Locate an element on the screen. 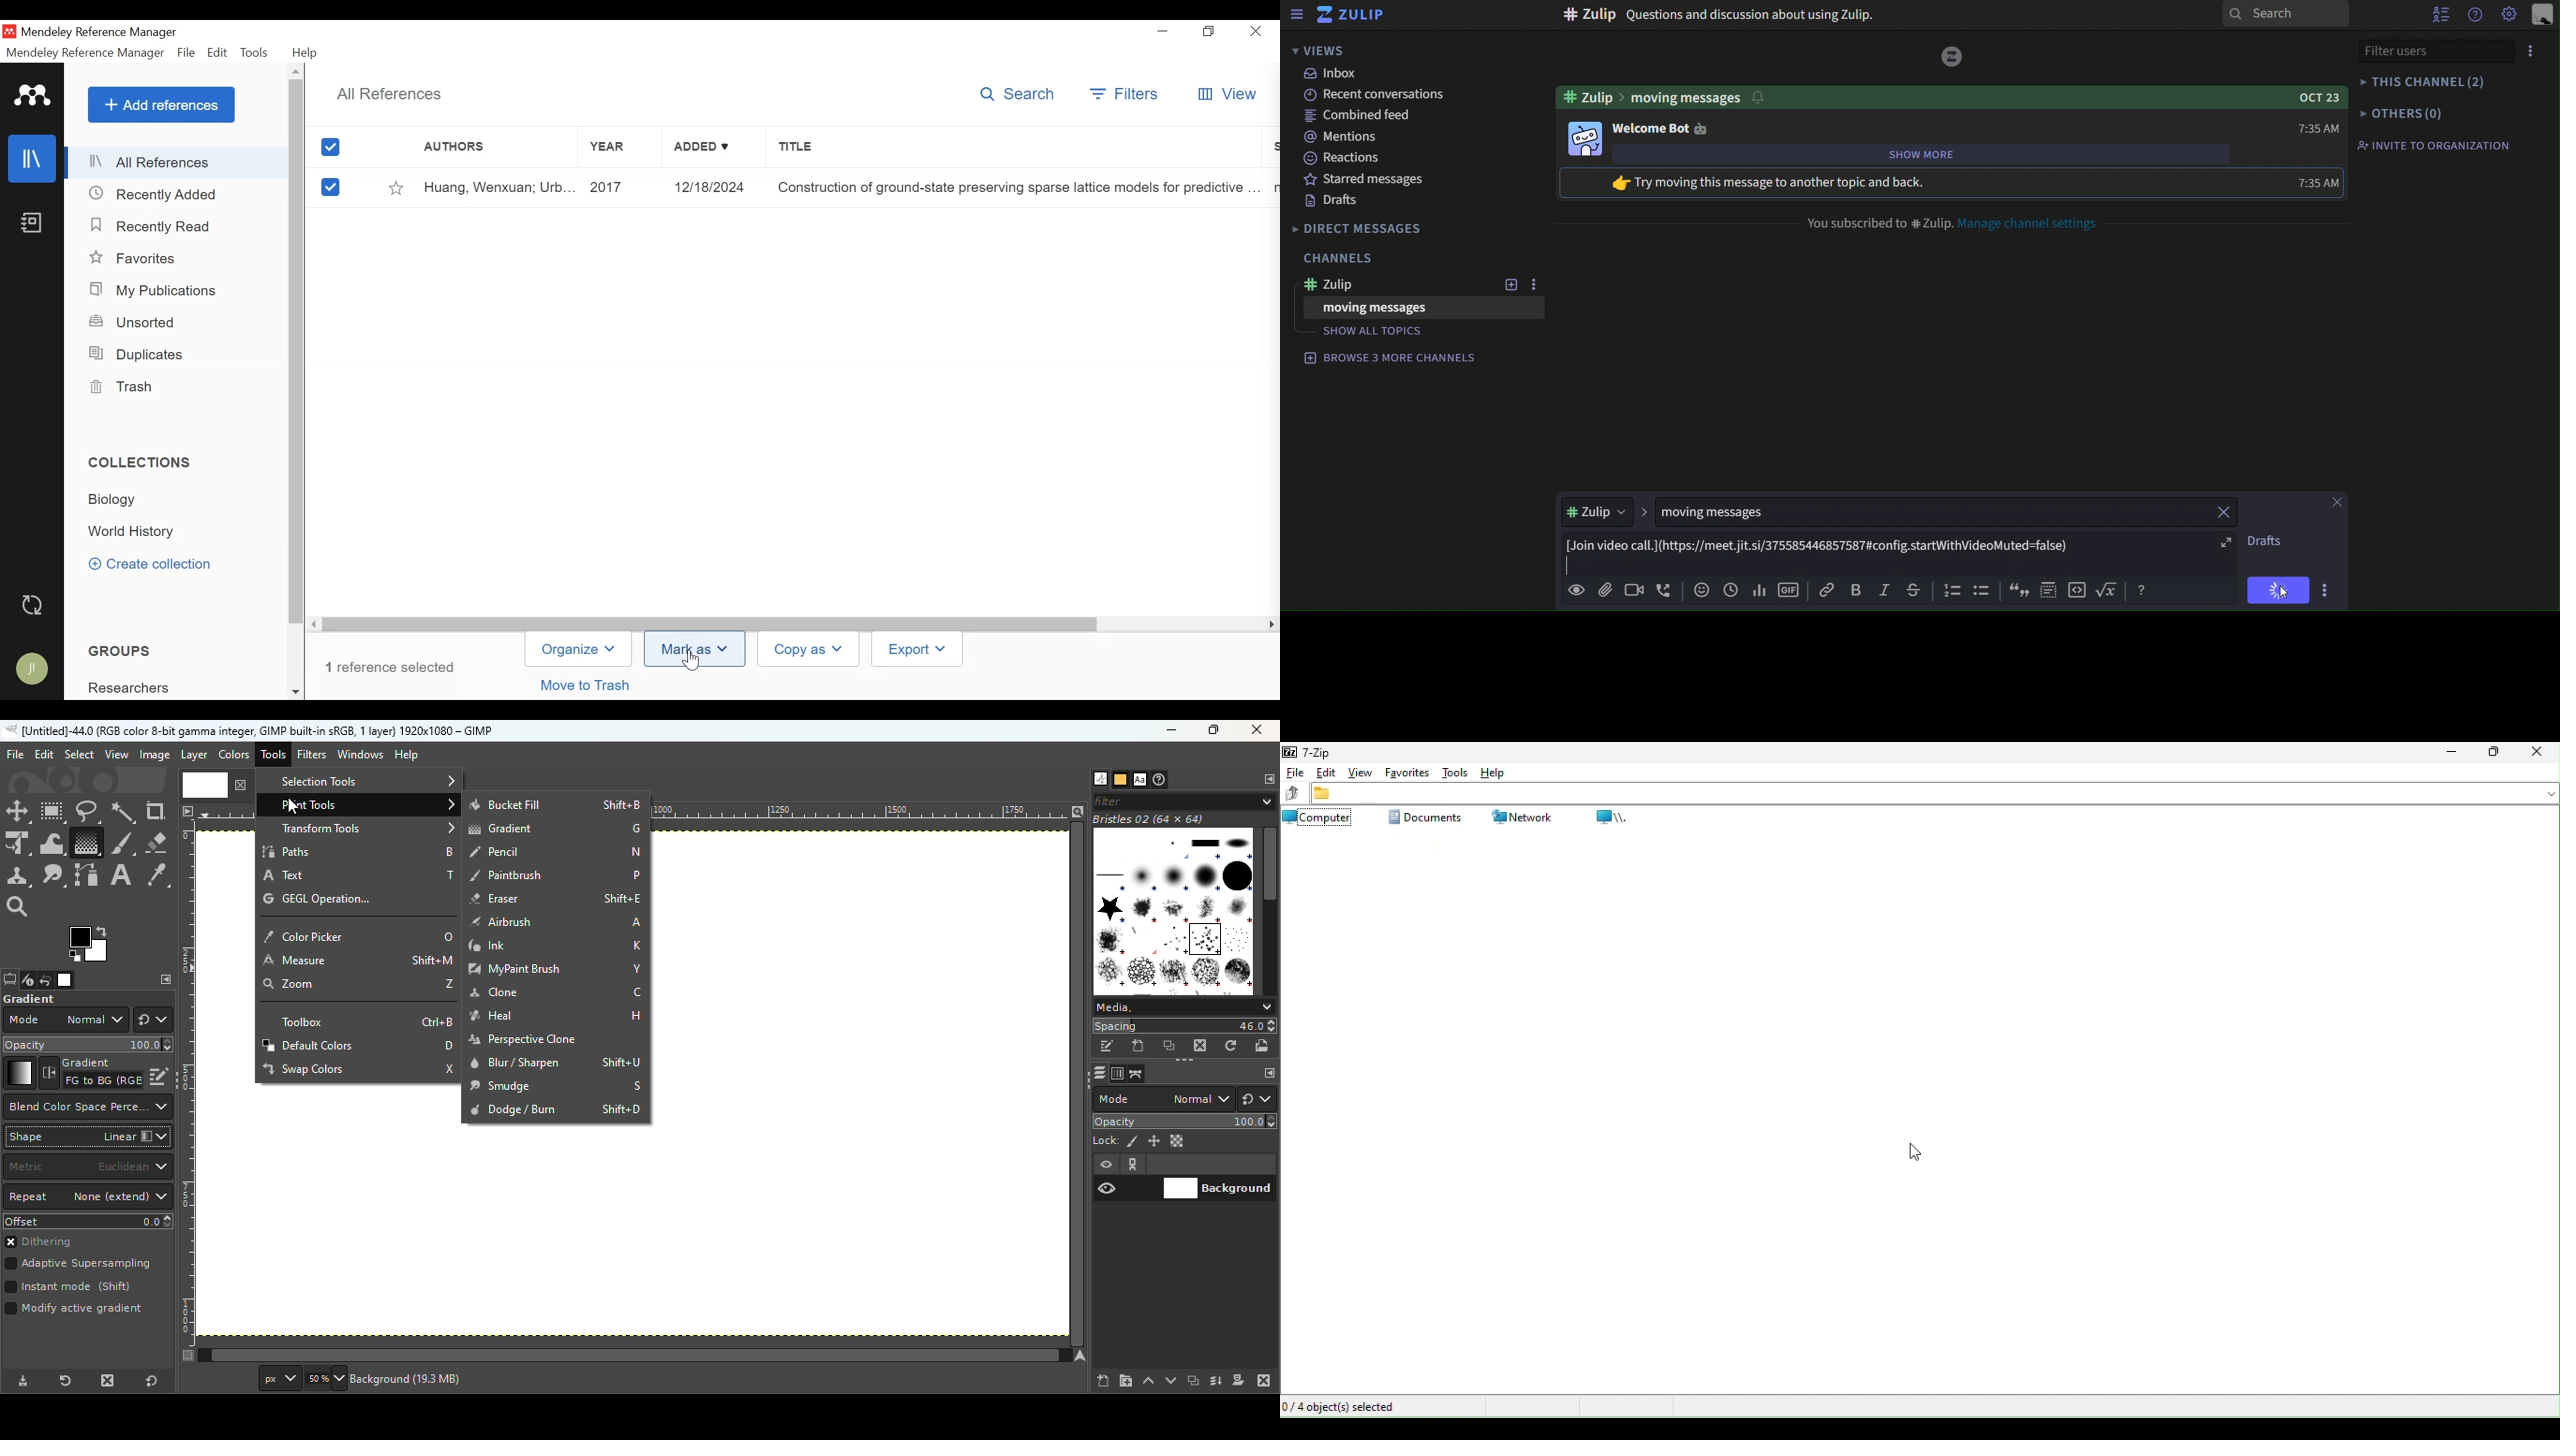  Network is located at coordinates (1516, 817).